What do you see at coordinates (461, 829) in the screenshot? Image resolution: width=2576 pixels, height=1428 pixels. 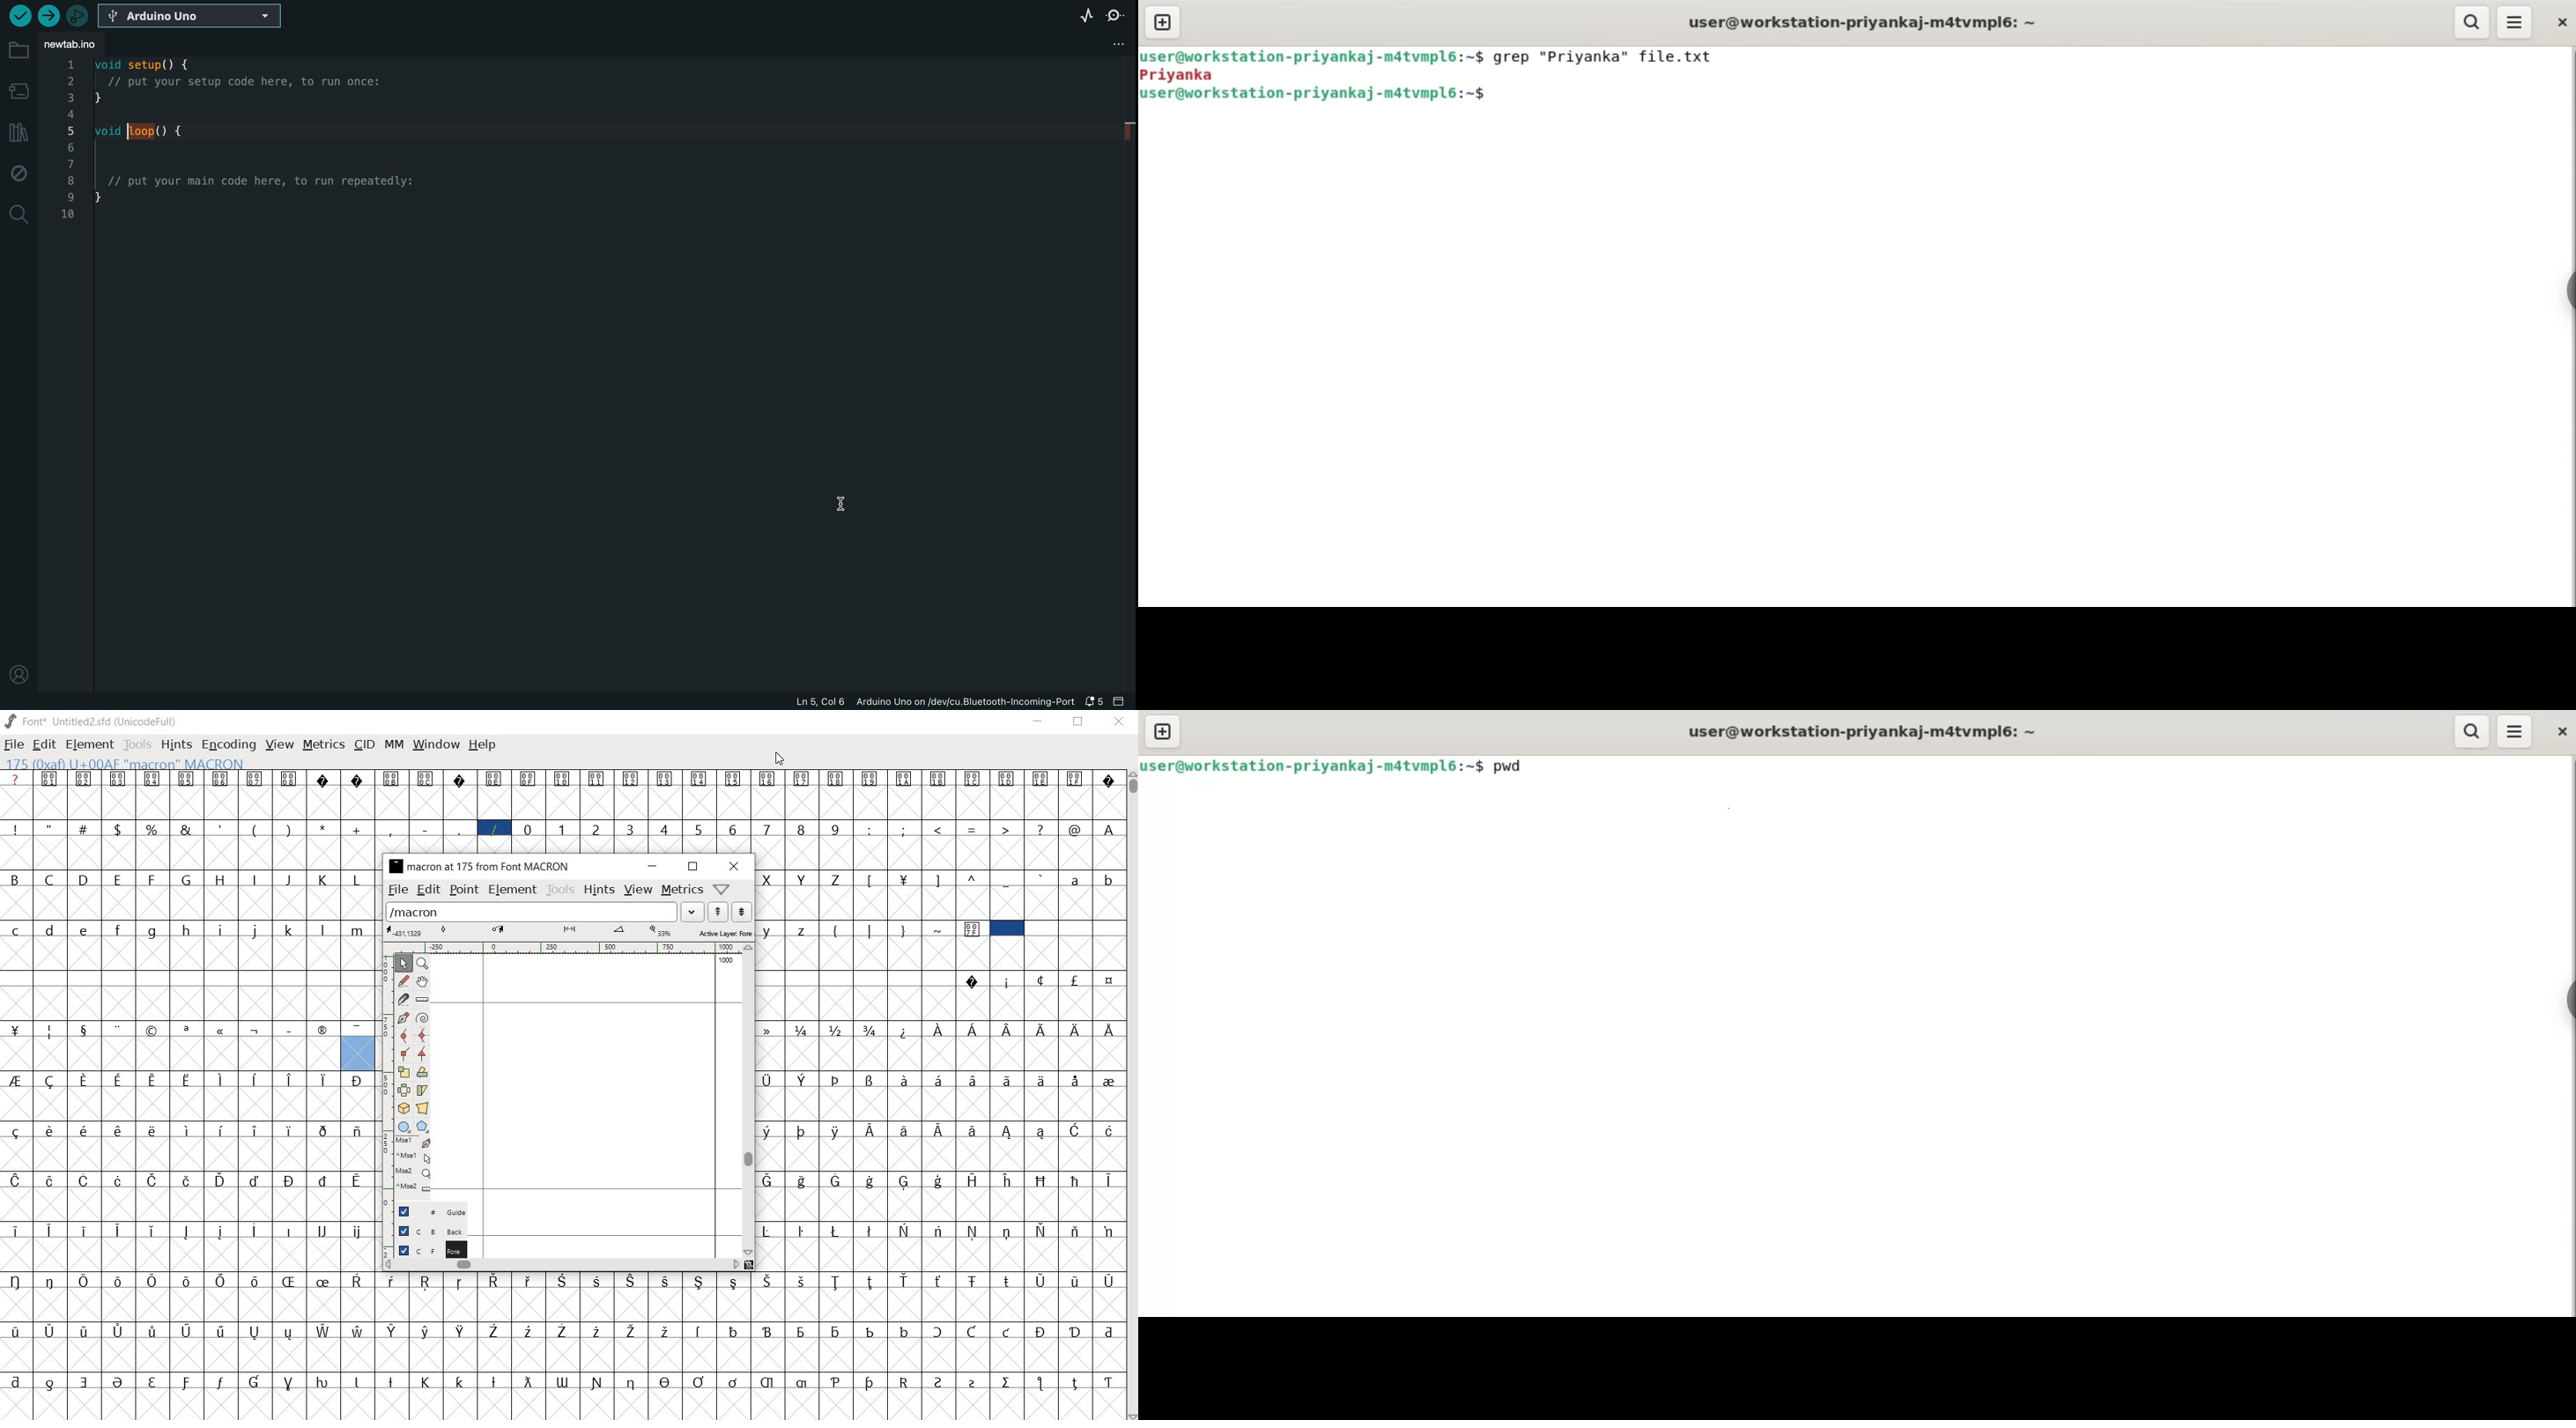 I see `_` at bounding box center [461, 829].